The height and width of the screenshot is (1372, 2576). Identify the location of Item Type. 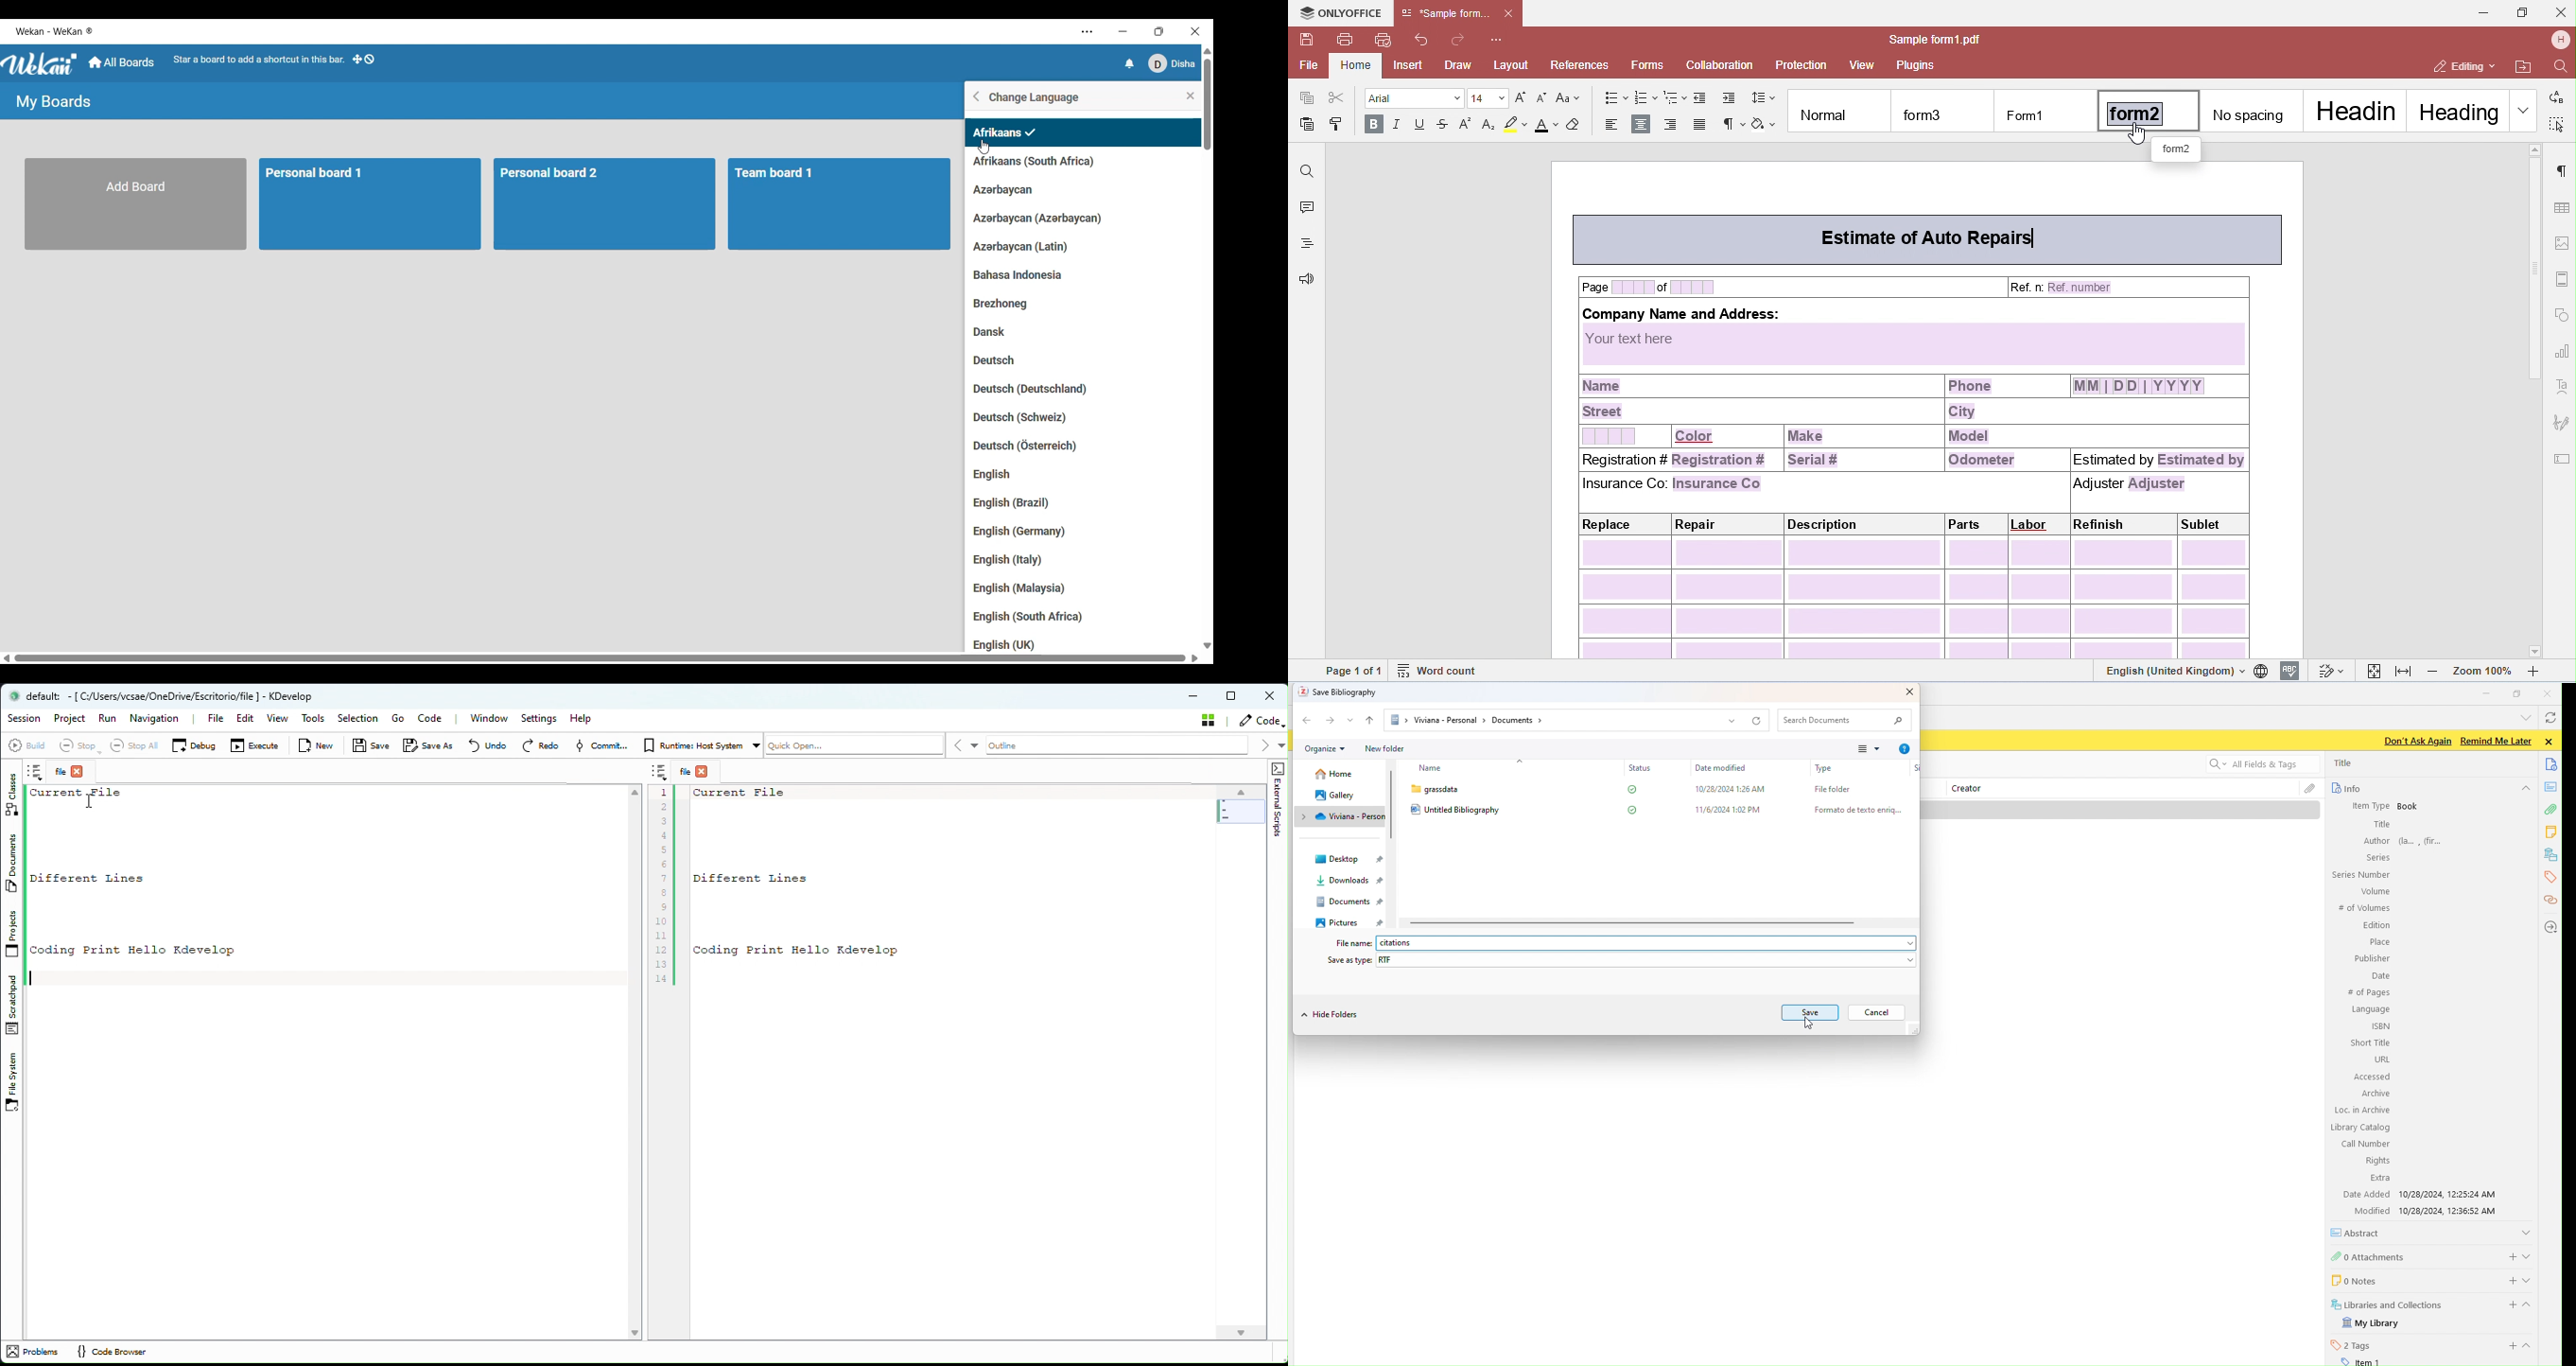
(2365, 805).